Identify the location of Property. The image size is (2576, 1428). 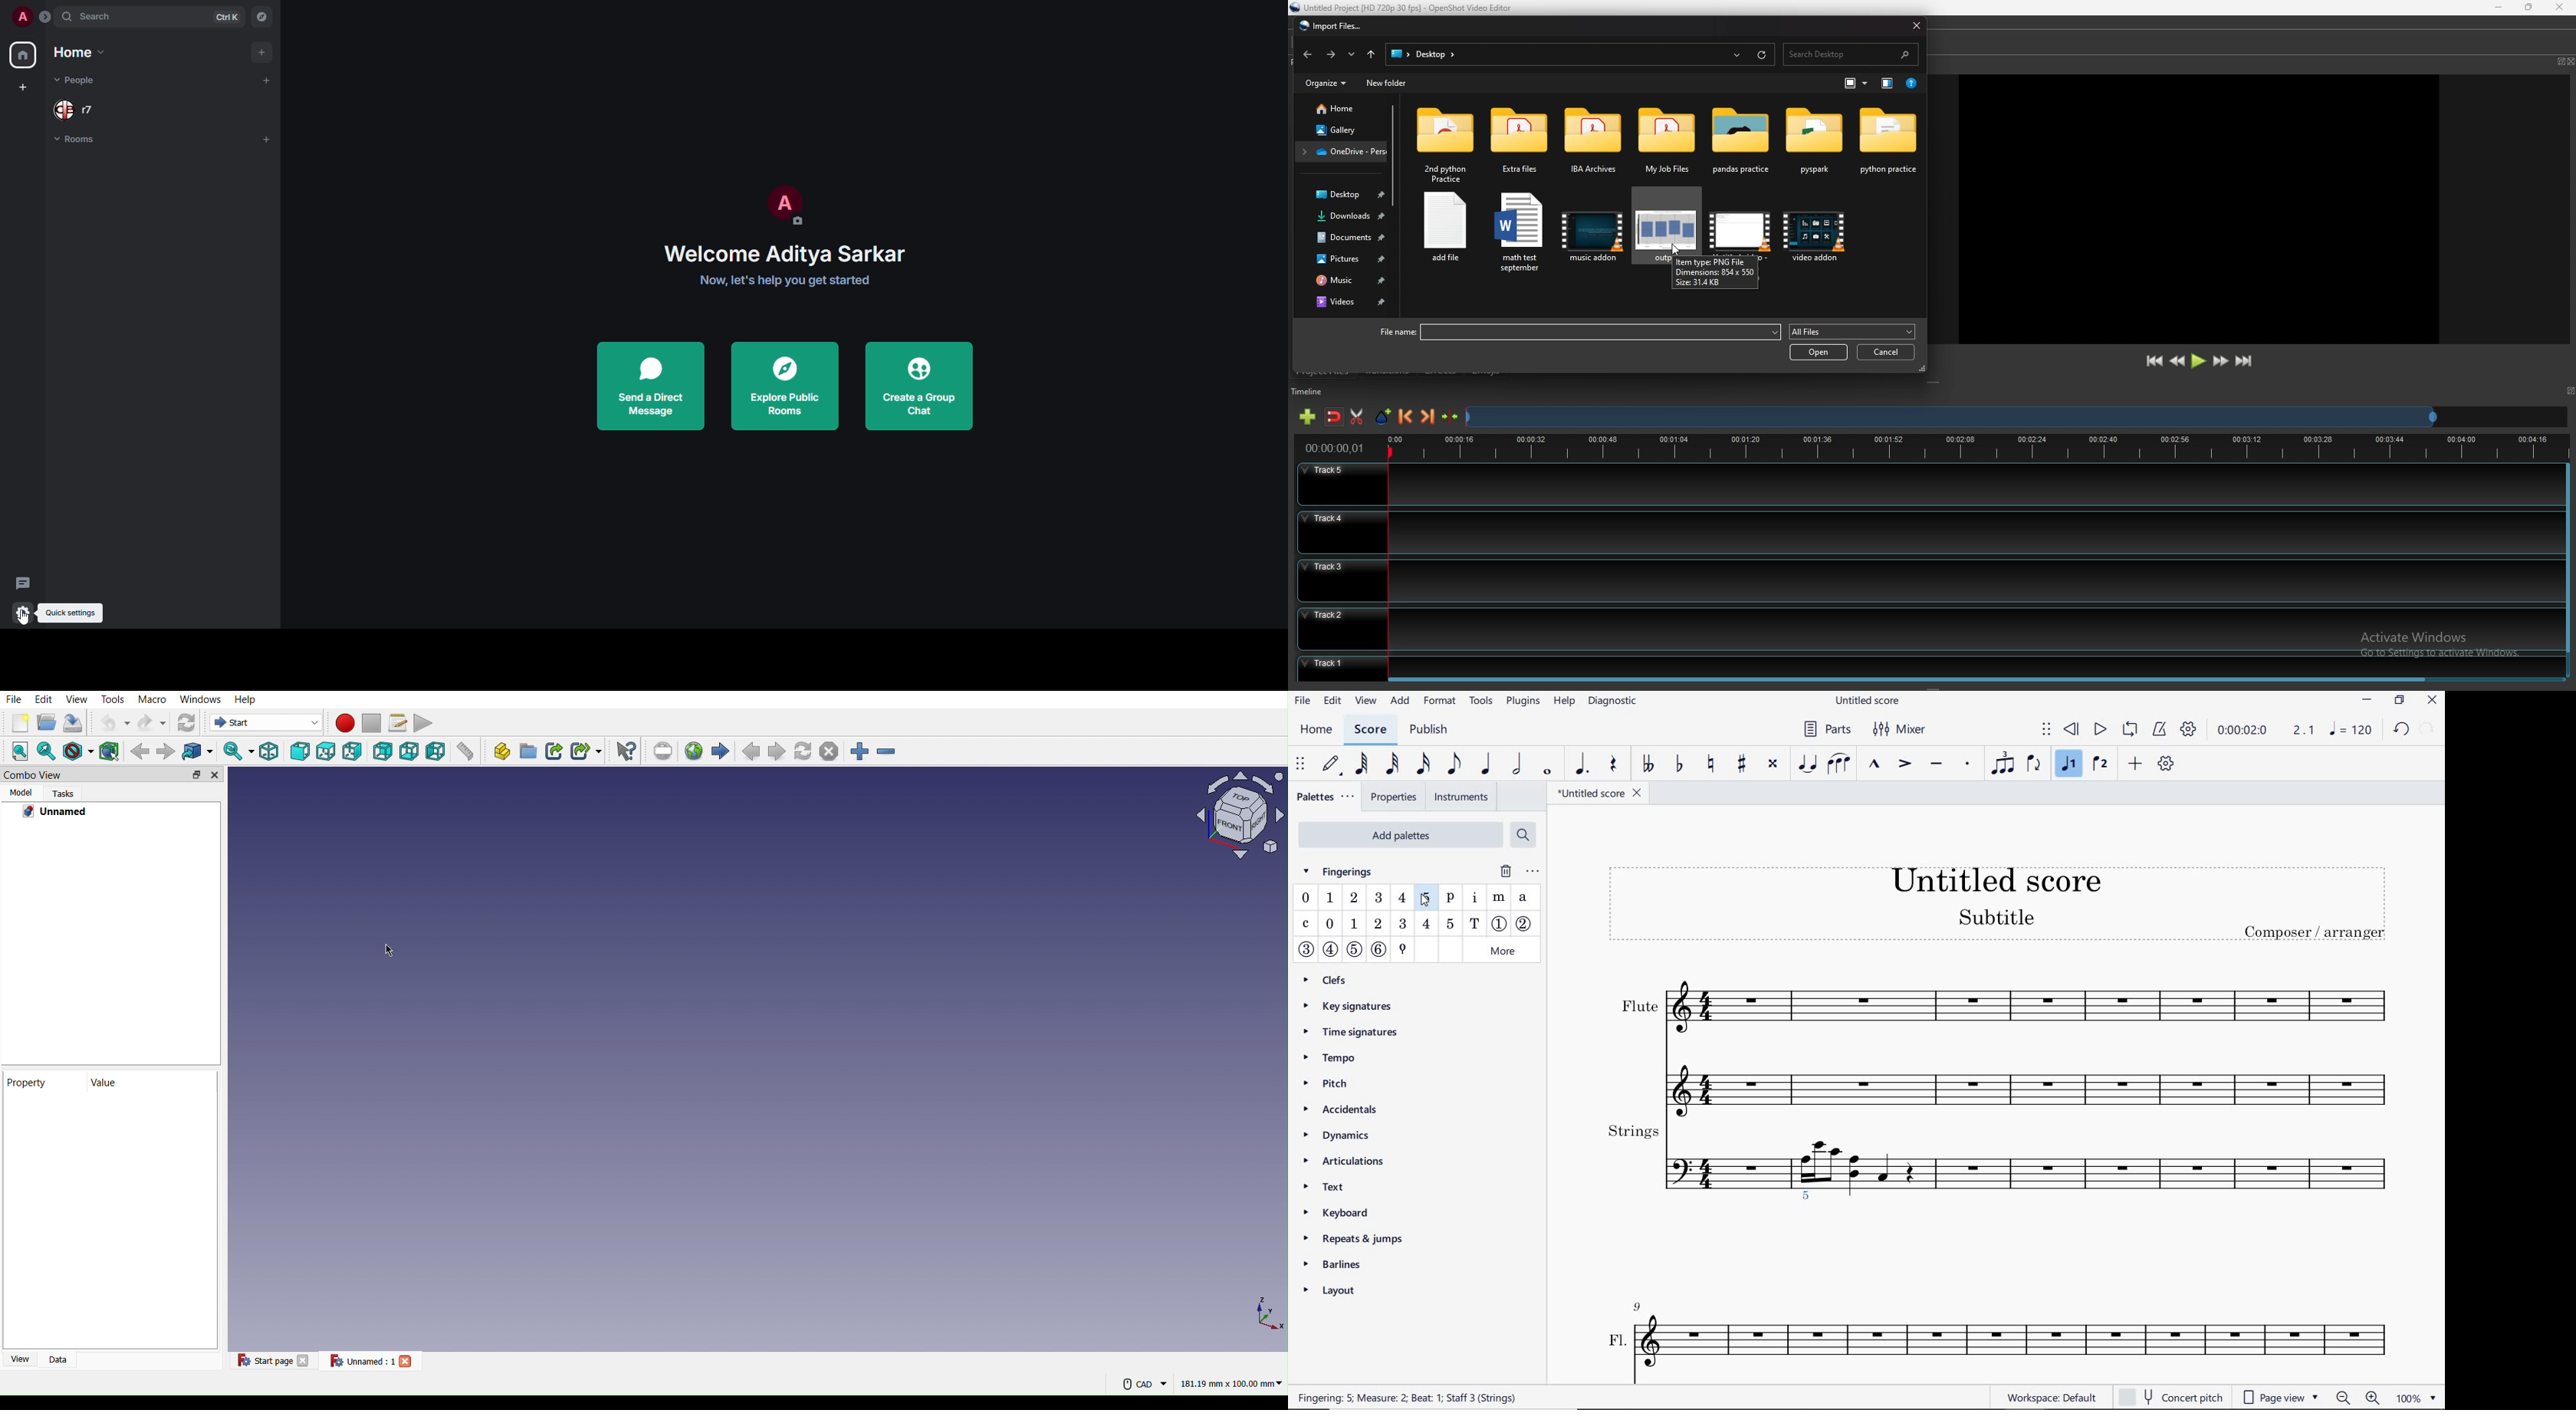
(111, 1169).